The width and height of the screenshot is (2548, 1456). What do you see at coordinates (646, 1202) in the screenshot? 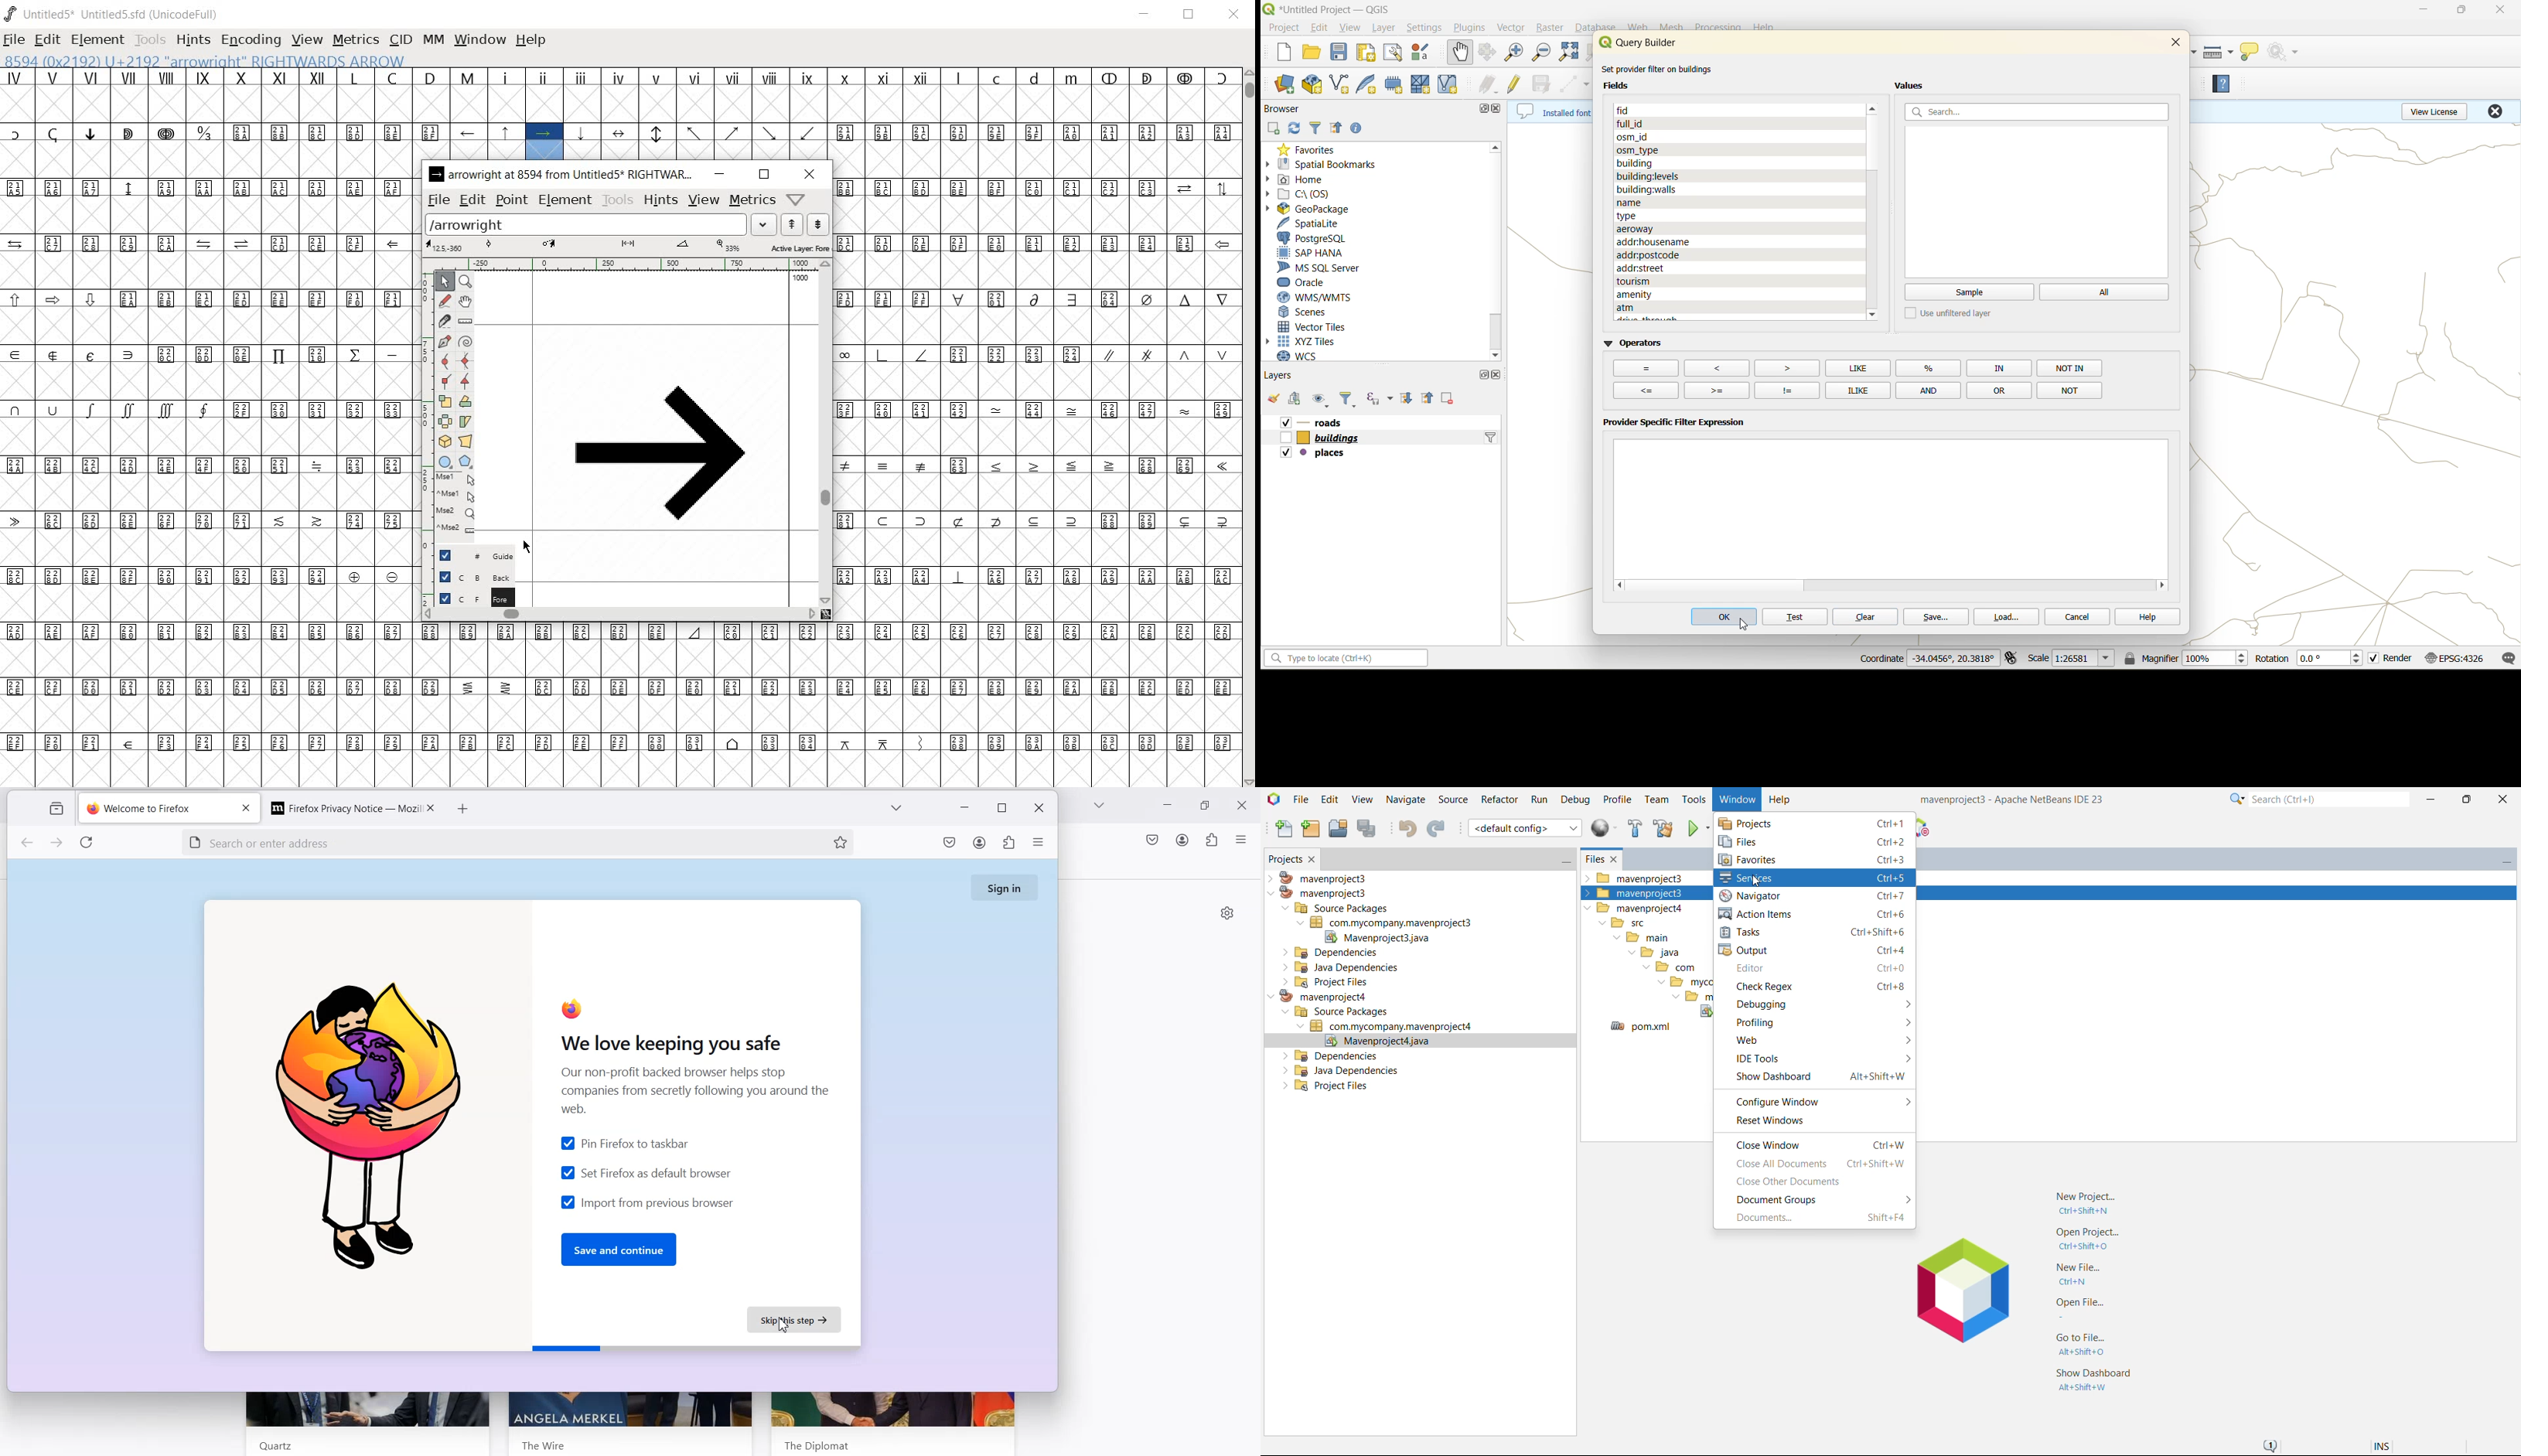
I see `Import from previous browser` at bounding box center [646, 1202].